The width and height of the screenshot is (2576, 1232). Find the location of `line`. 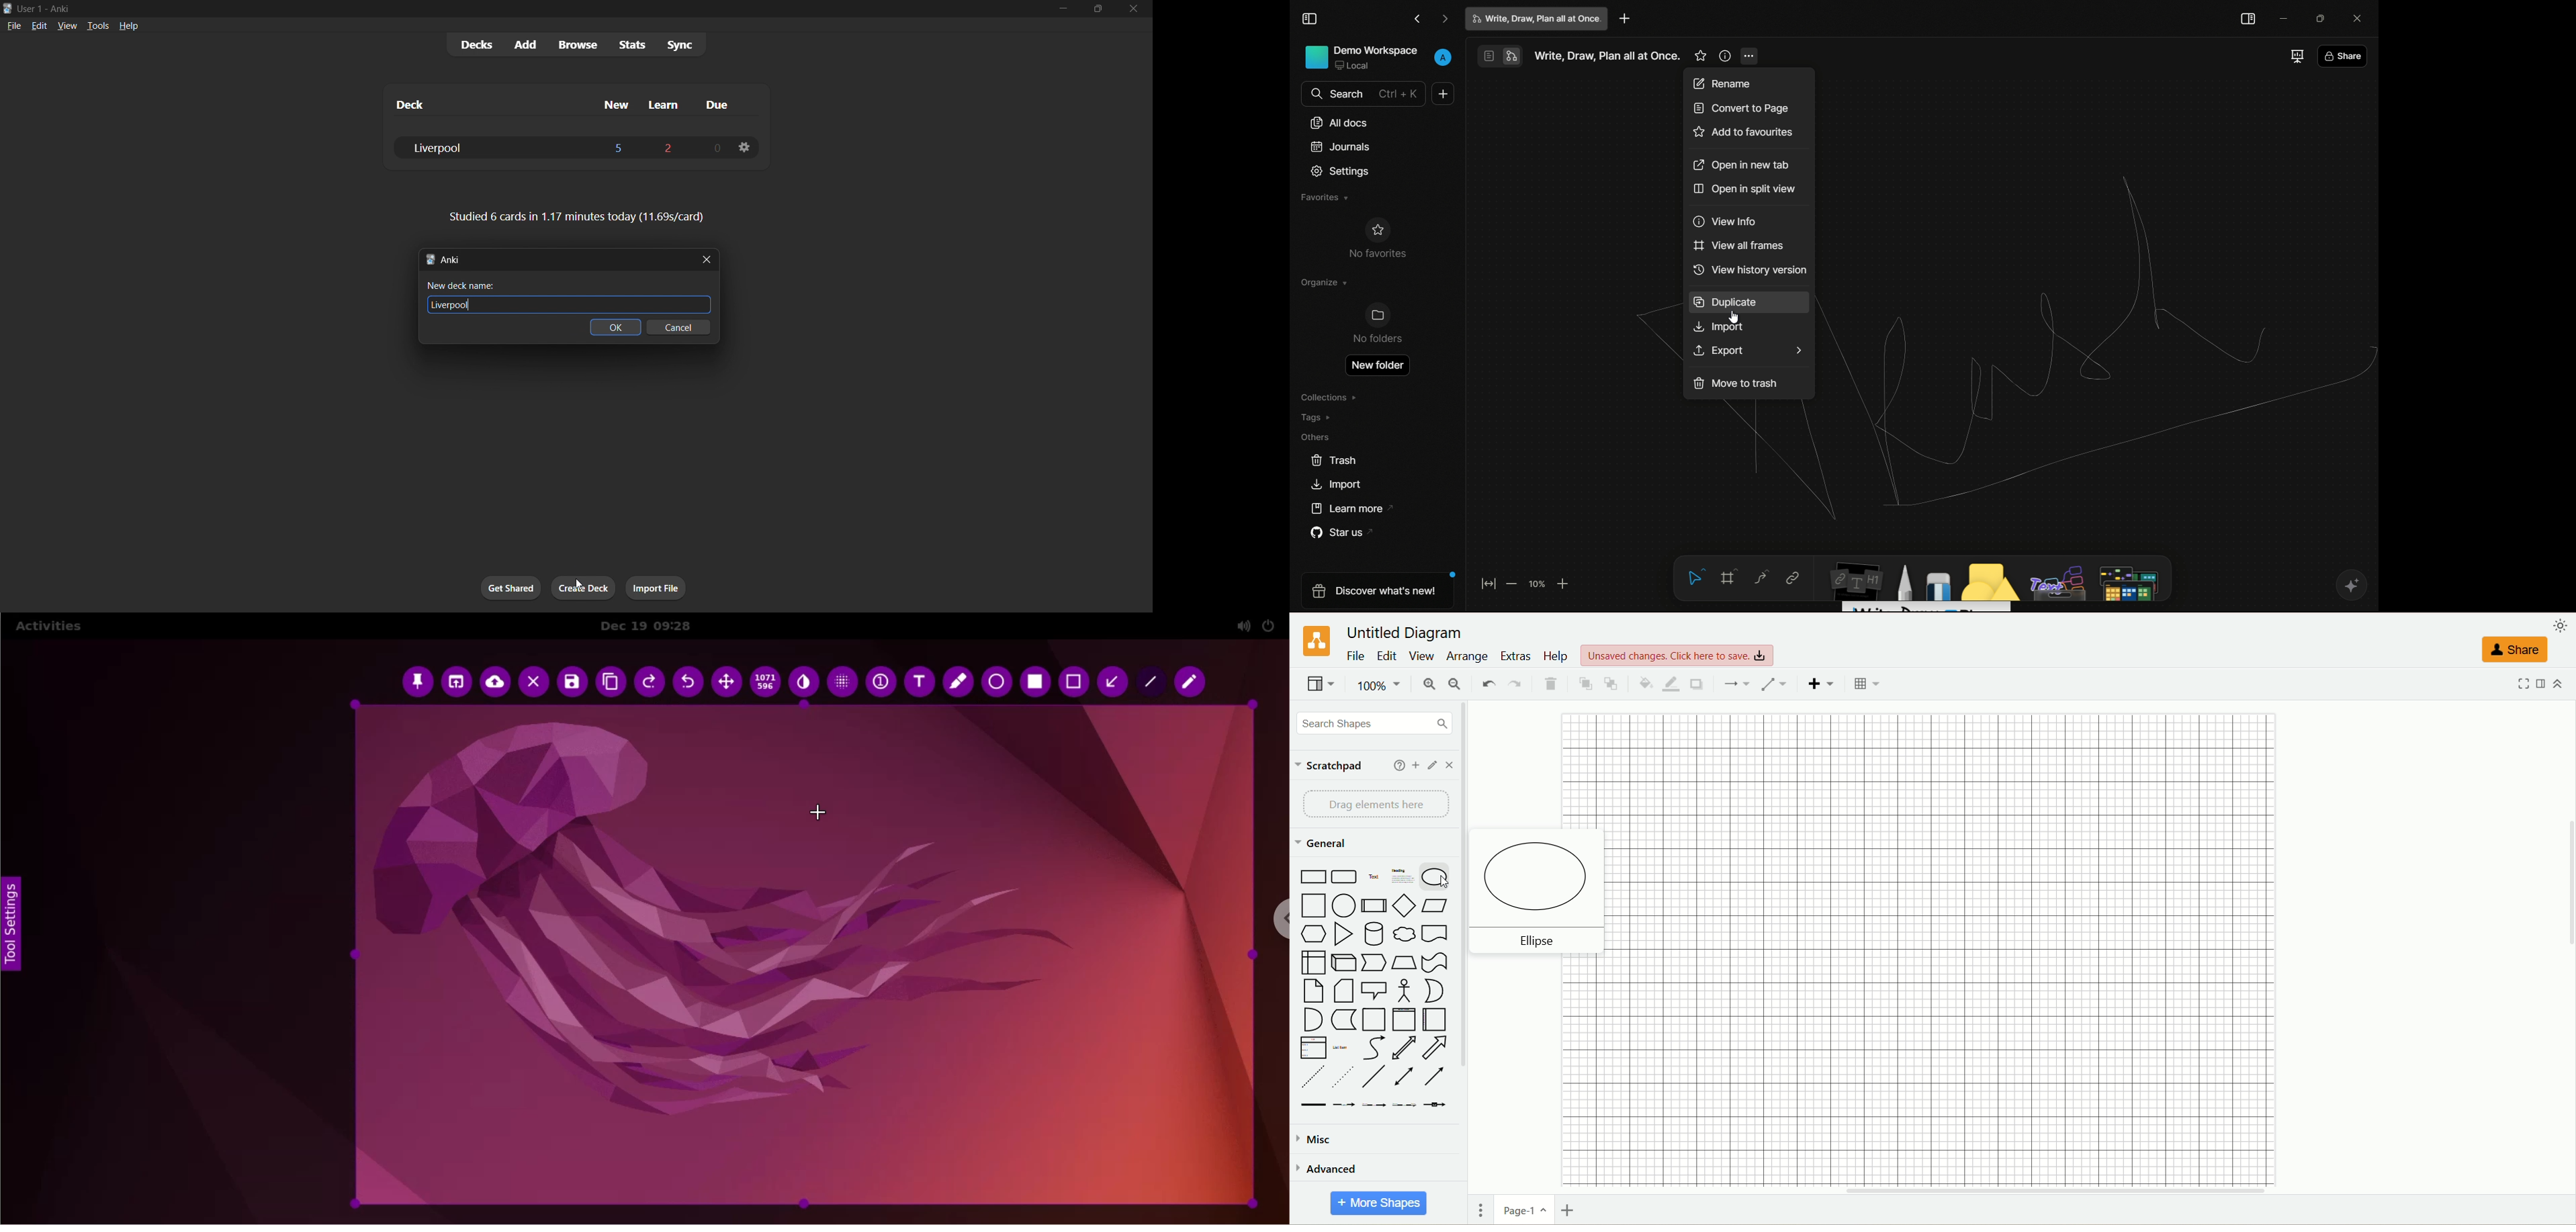

line is located at coordinates (1373, 1076).